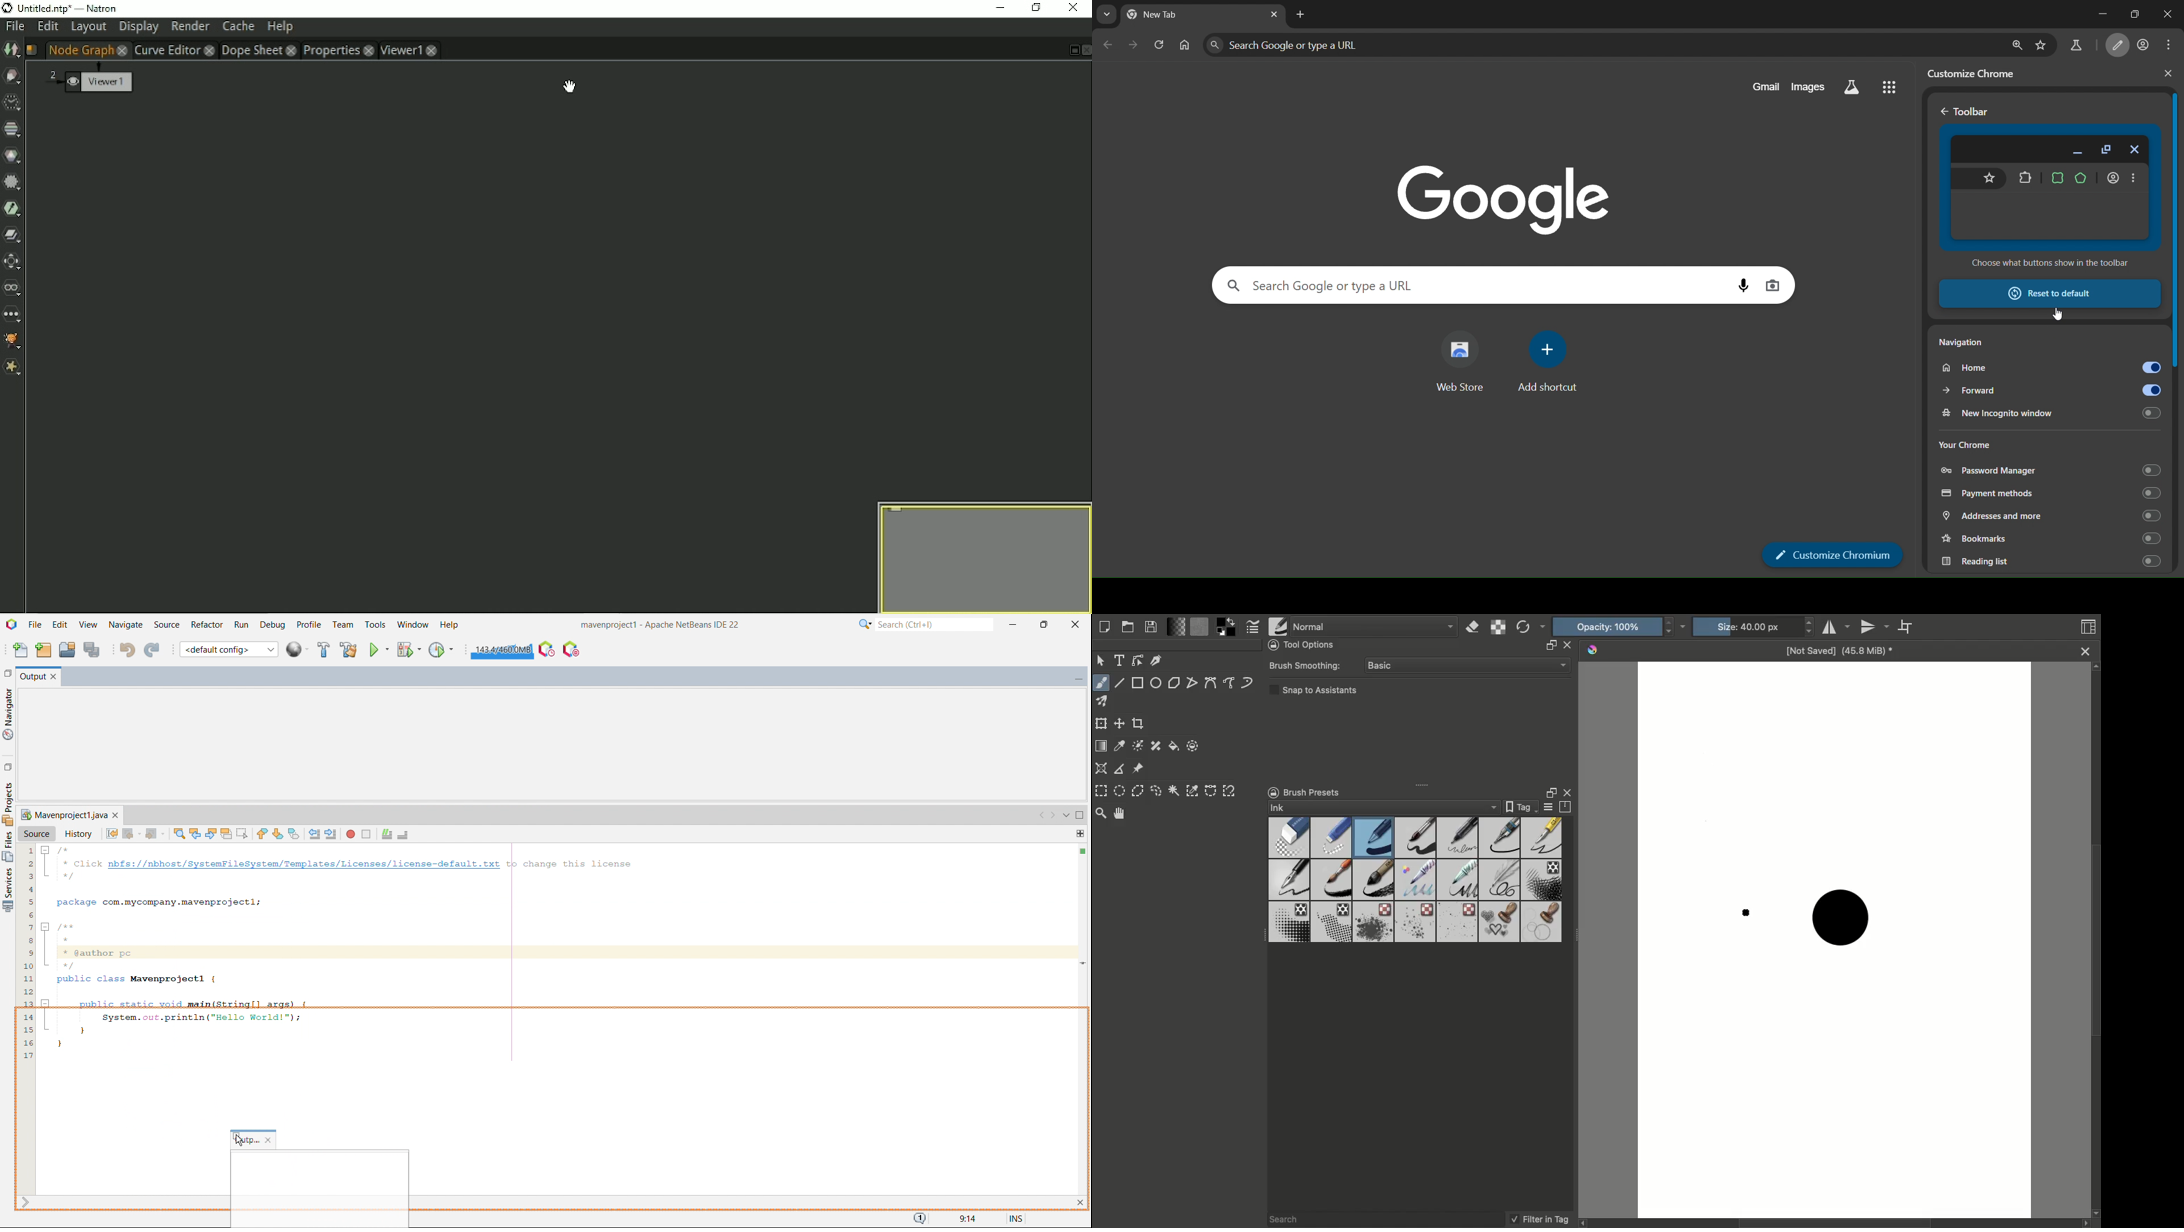 This screenshot has width=2184, height=1232. What do you see at coordinates (1119, 683) in the screenshot?
I see `Line` at bounding box center [1119, 683].